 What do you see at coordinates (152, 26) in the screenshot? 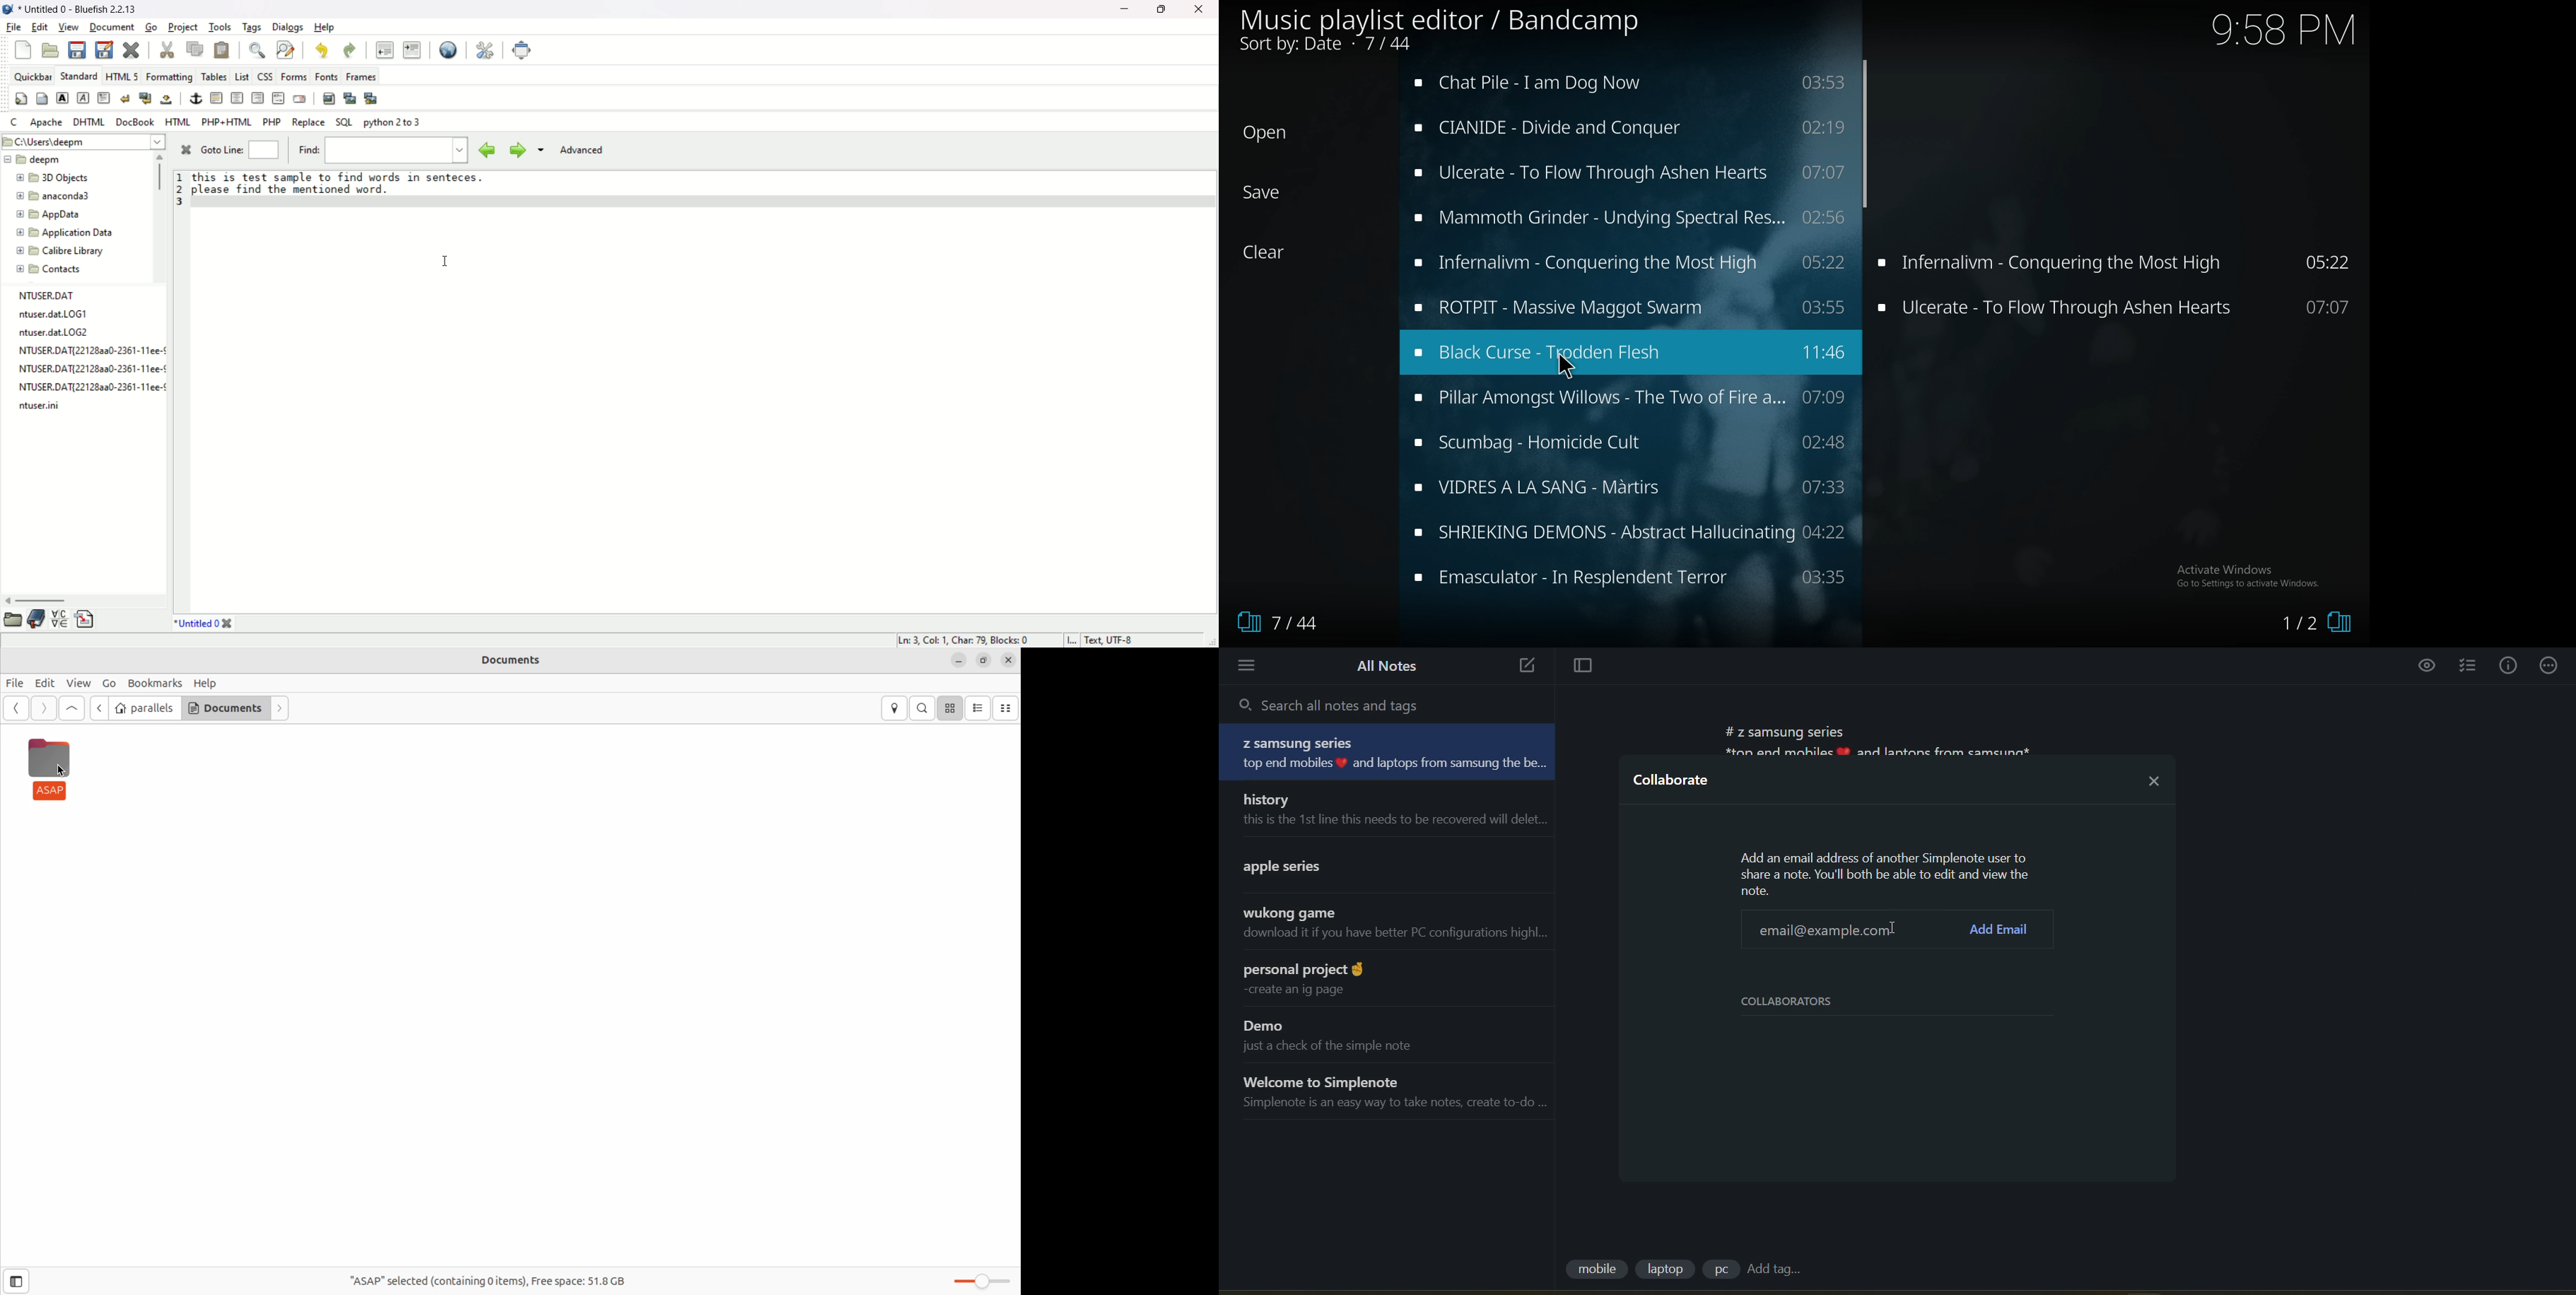
I see `go` at bounding box center [152, 26].